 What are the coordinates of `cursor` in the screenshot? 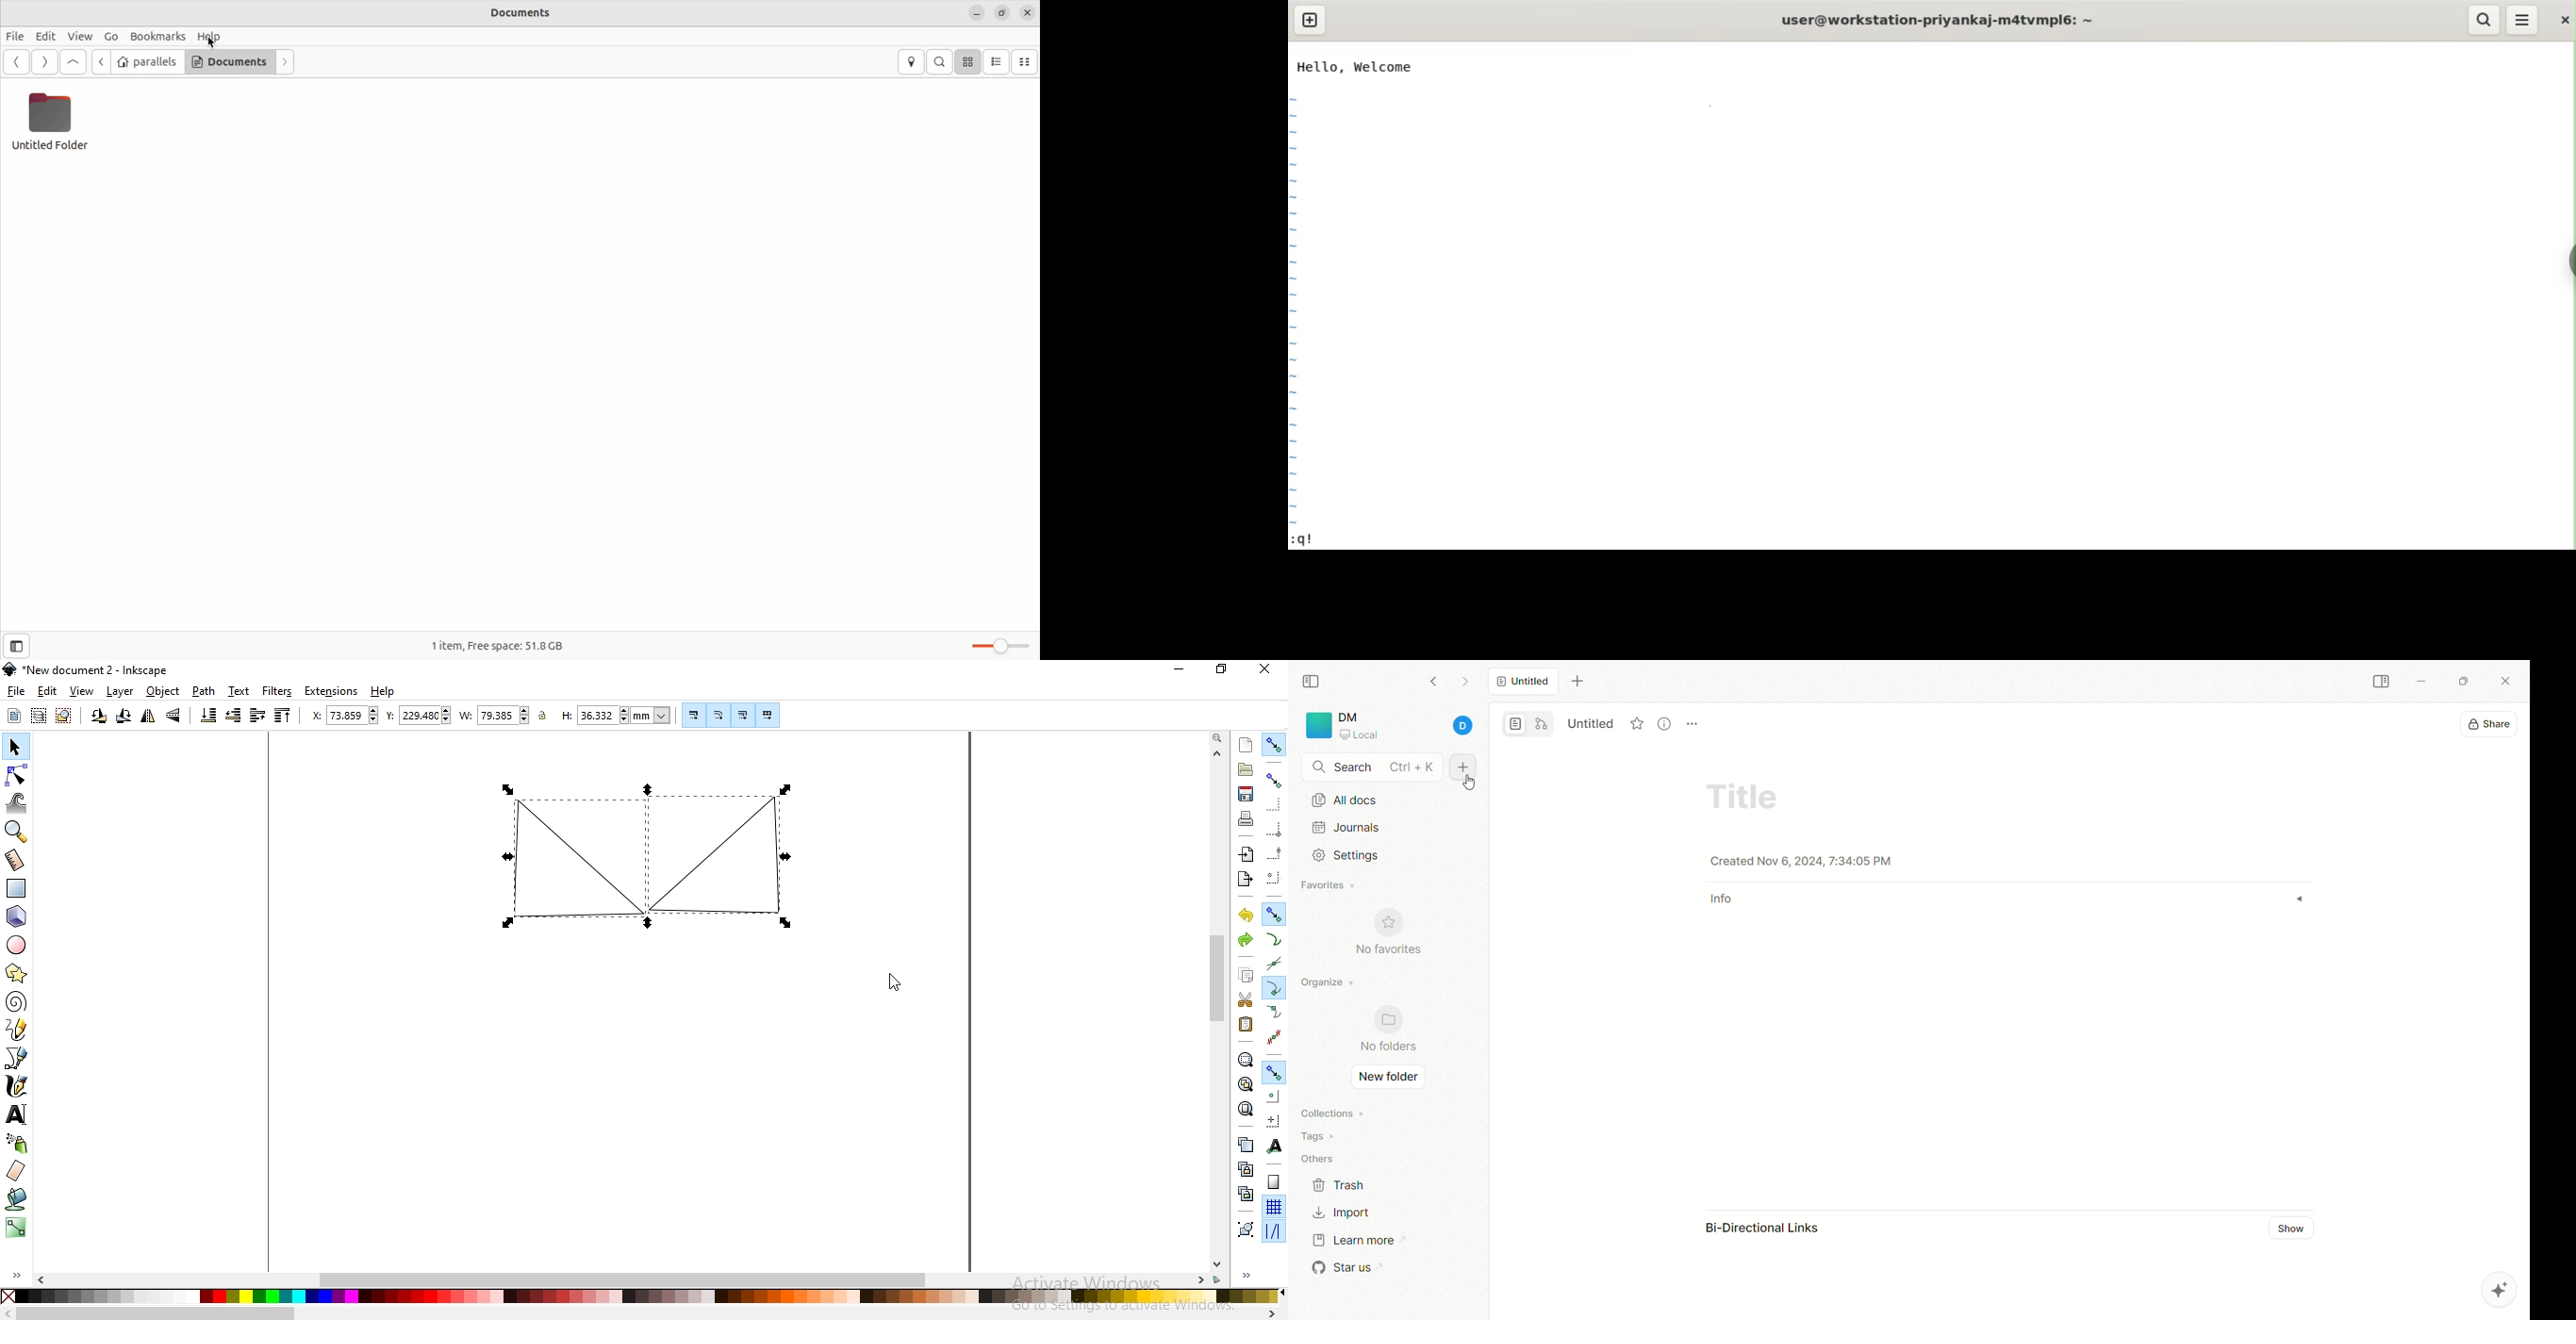 It's located at (894, 982).